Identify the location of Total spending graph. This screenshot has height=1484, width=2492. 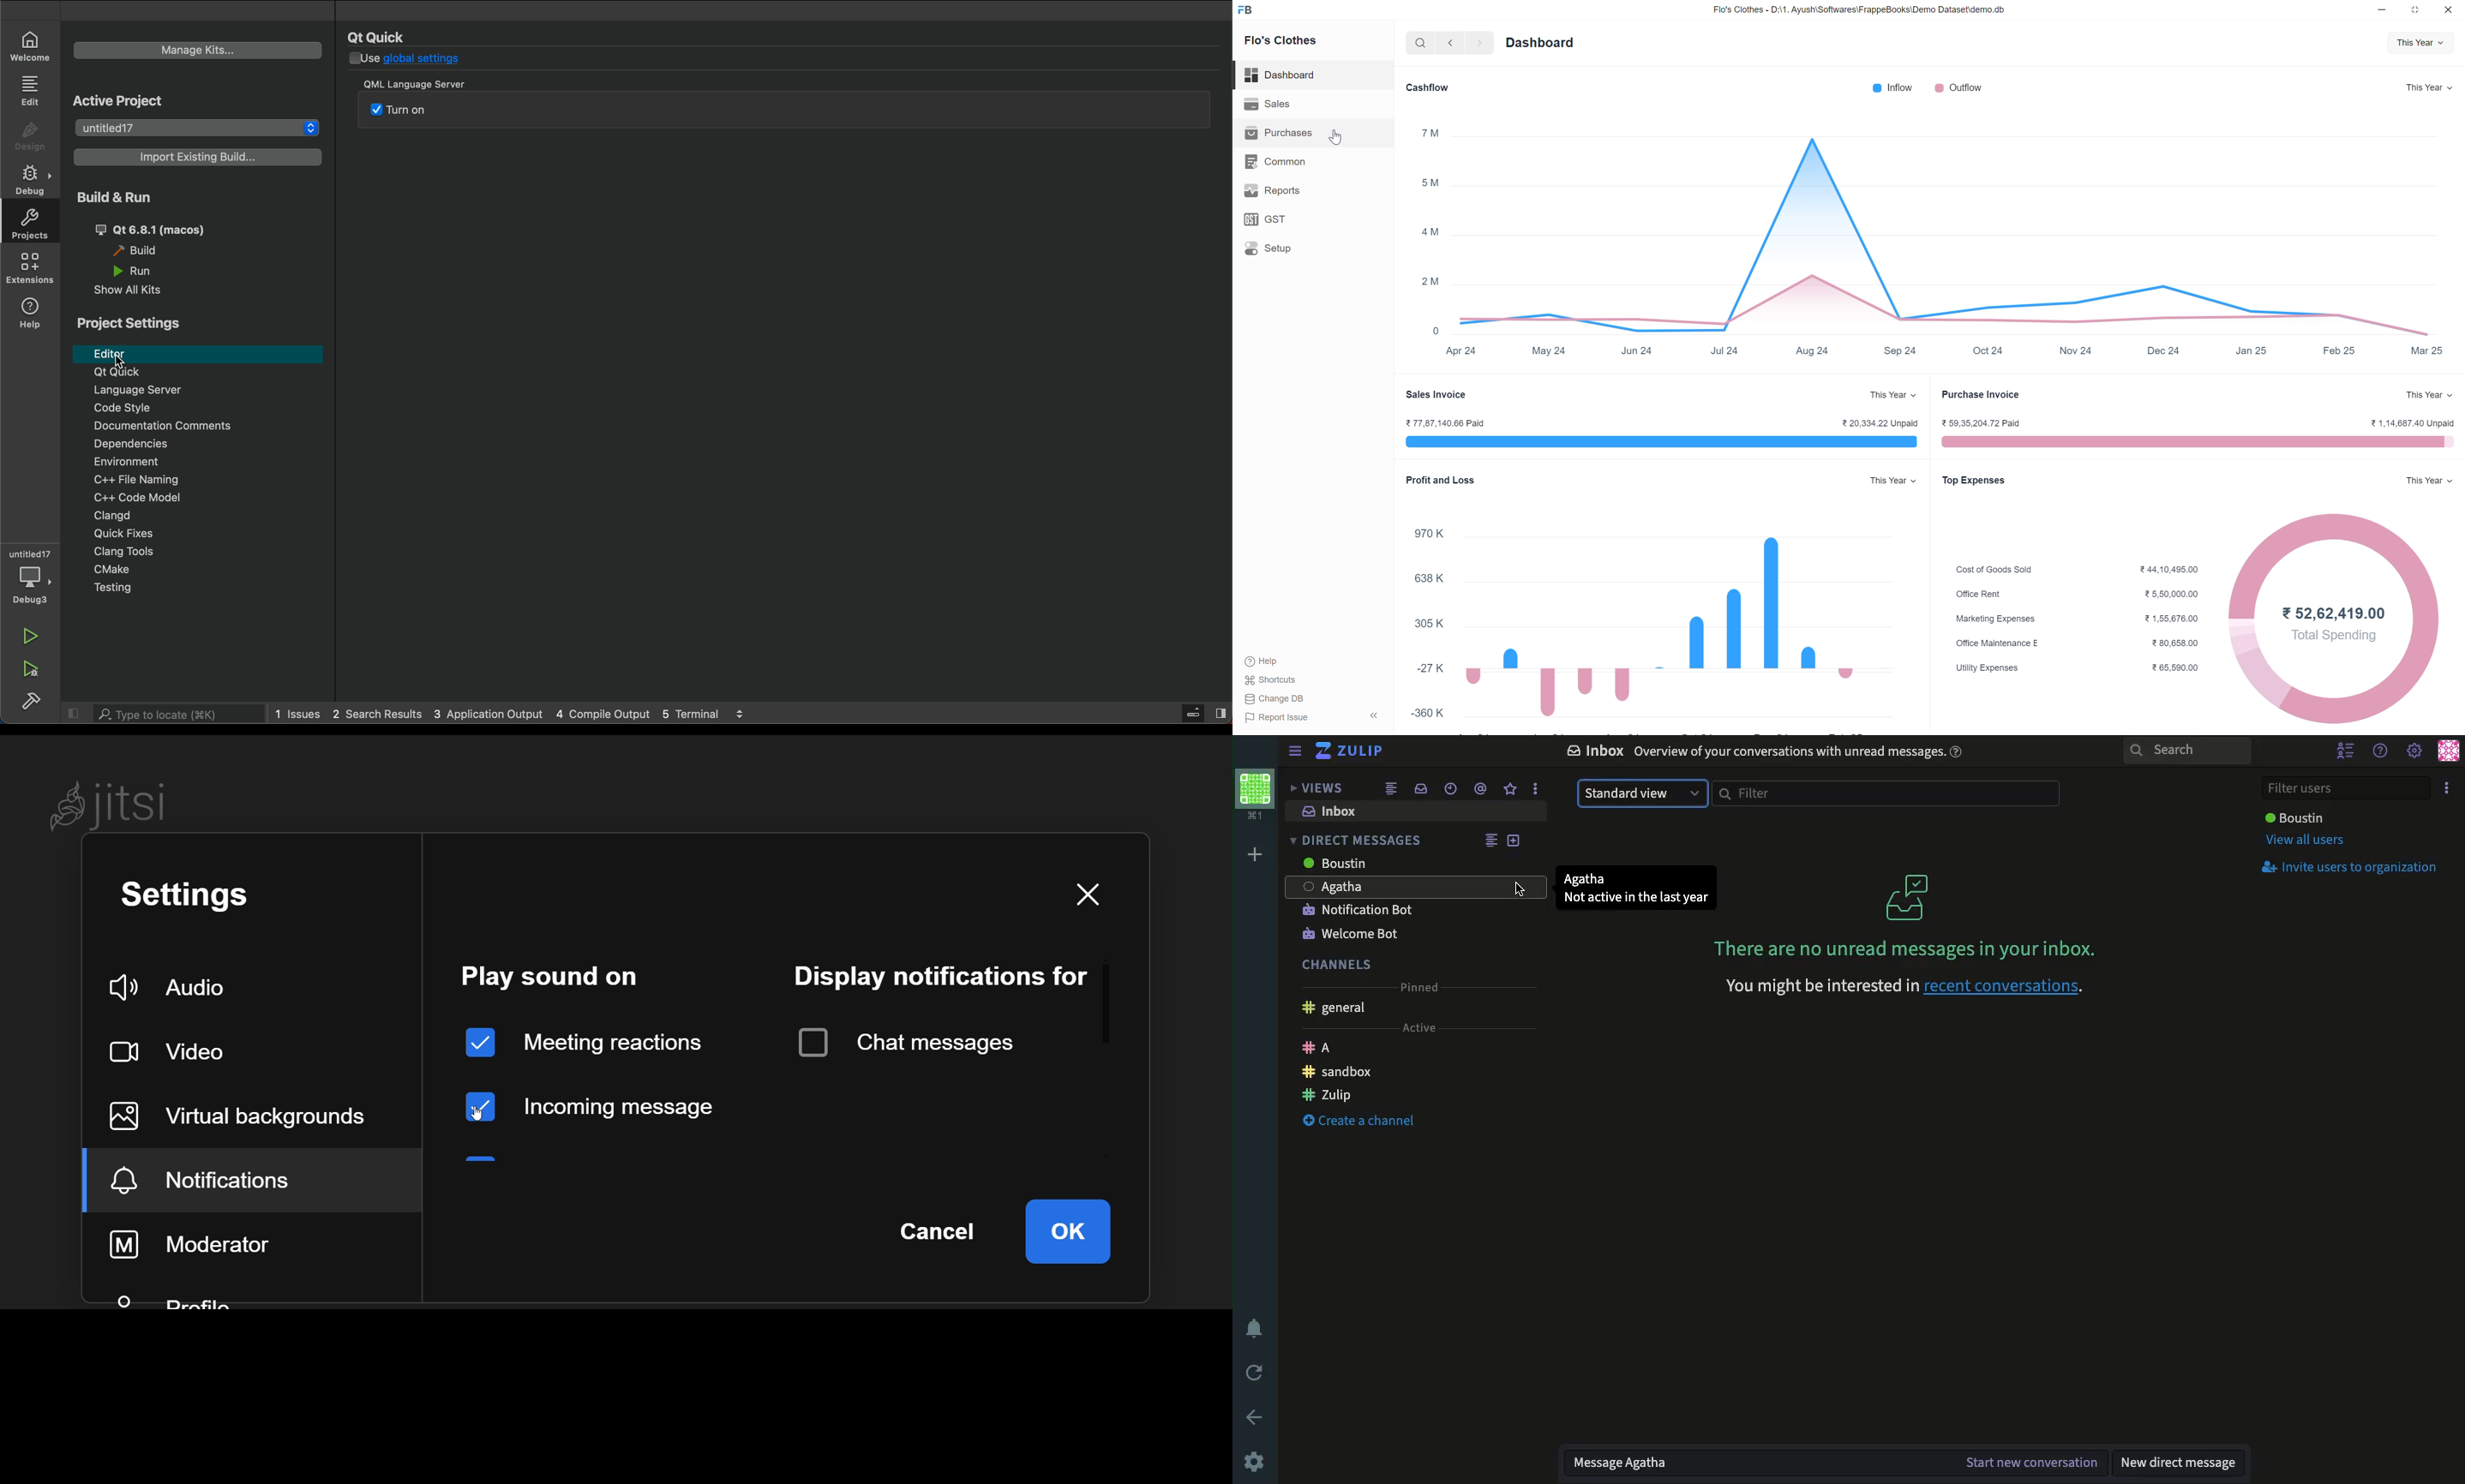
(2244, 625).